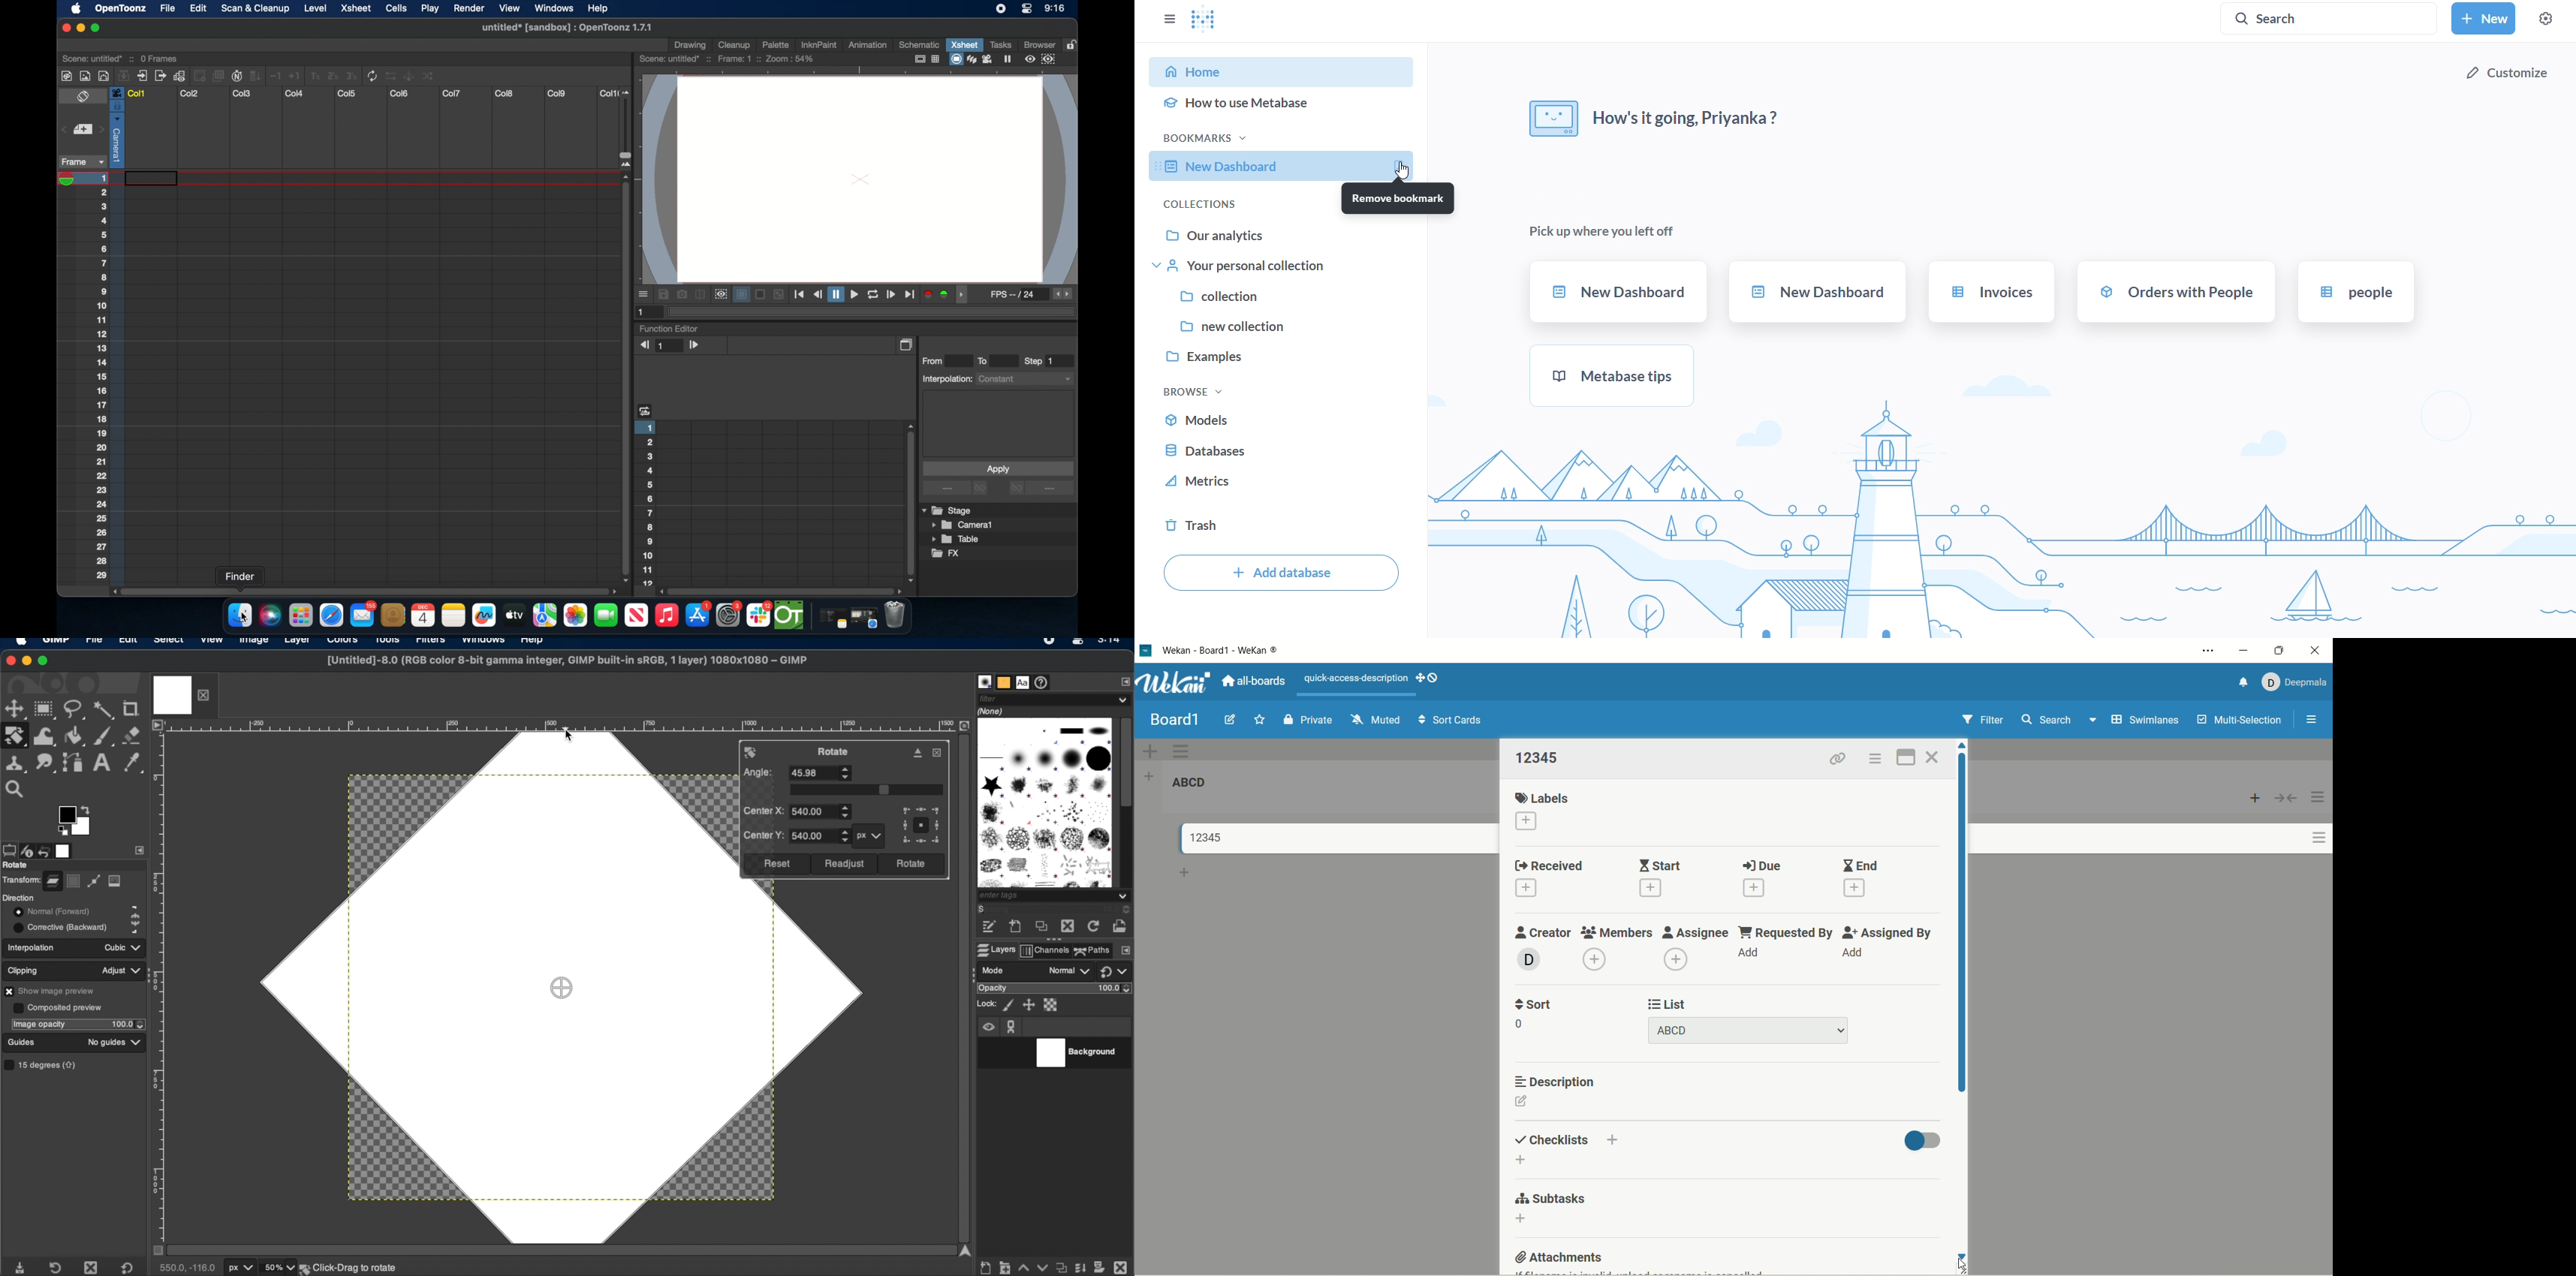 The image size is (2576, 1288). I want to click on our analytics, so click(1288, 236).